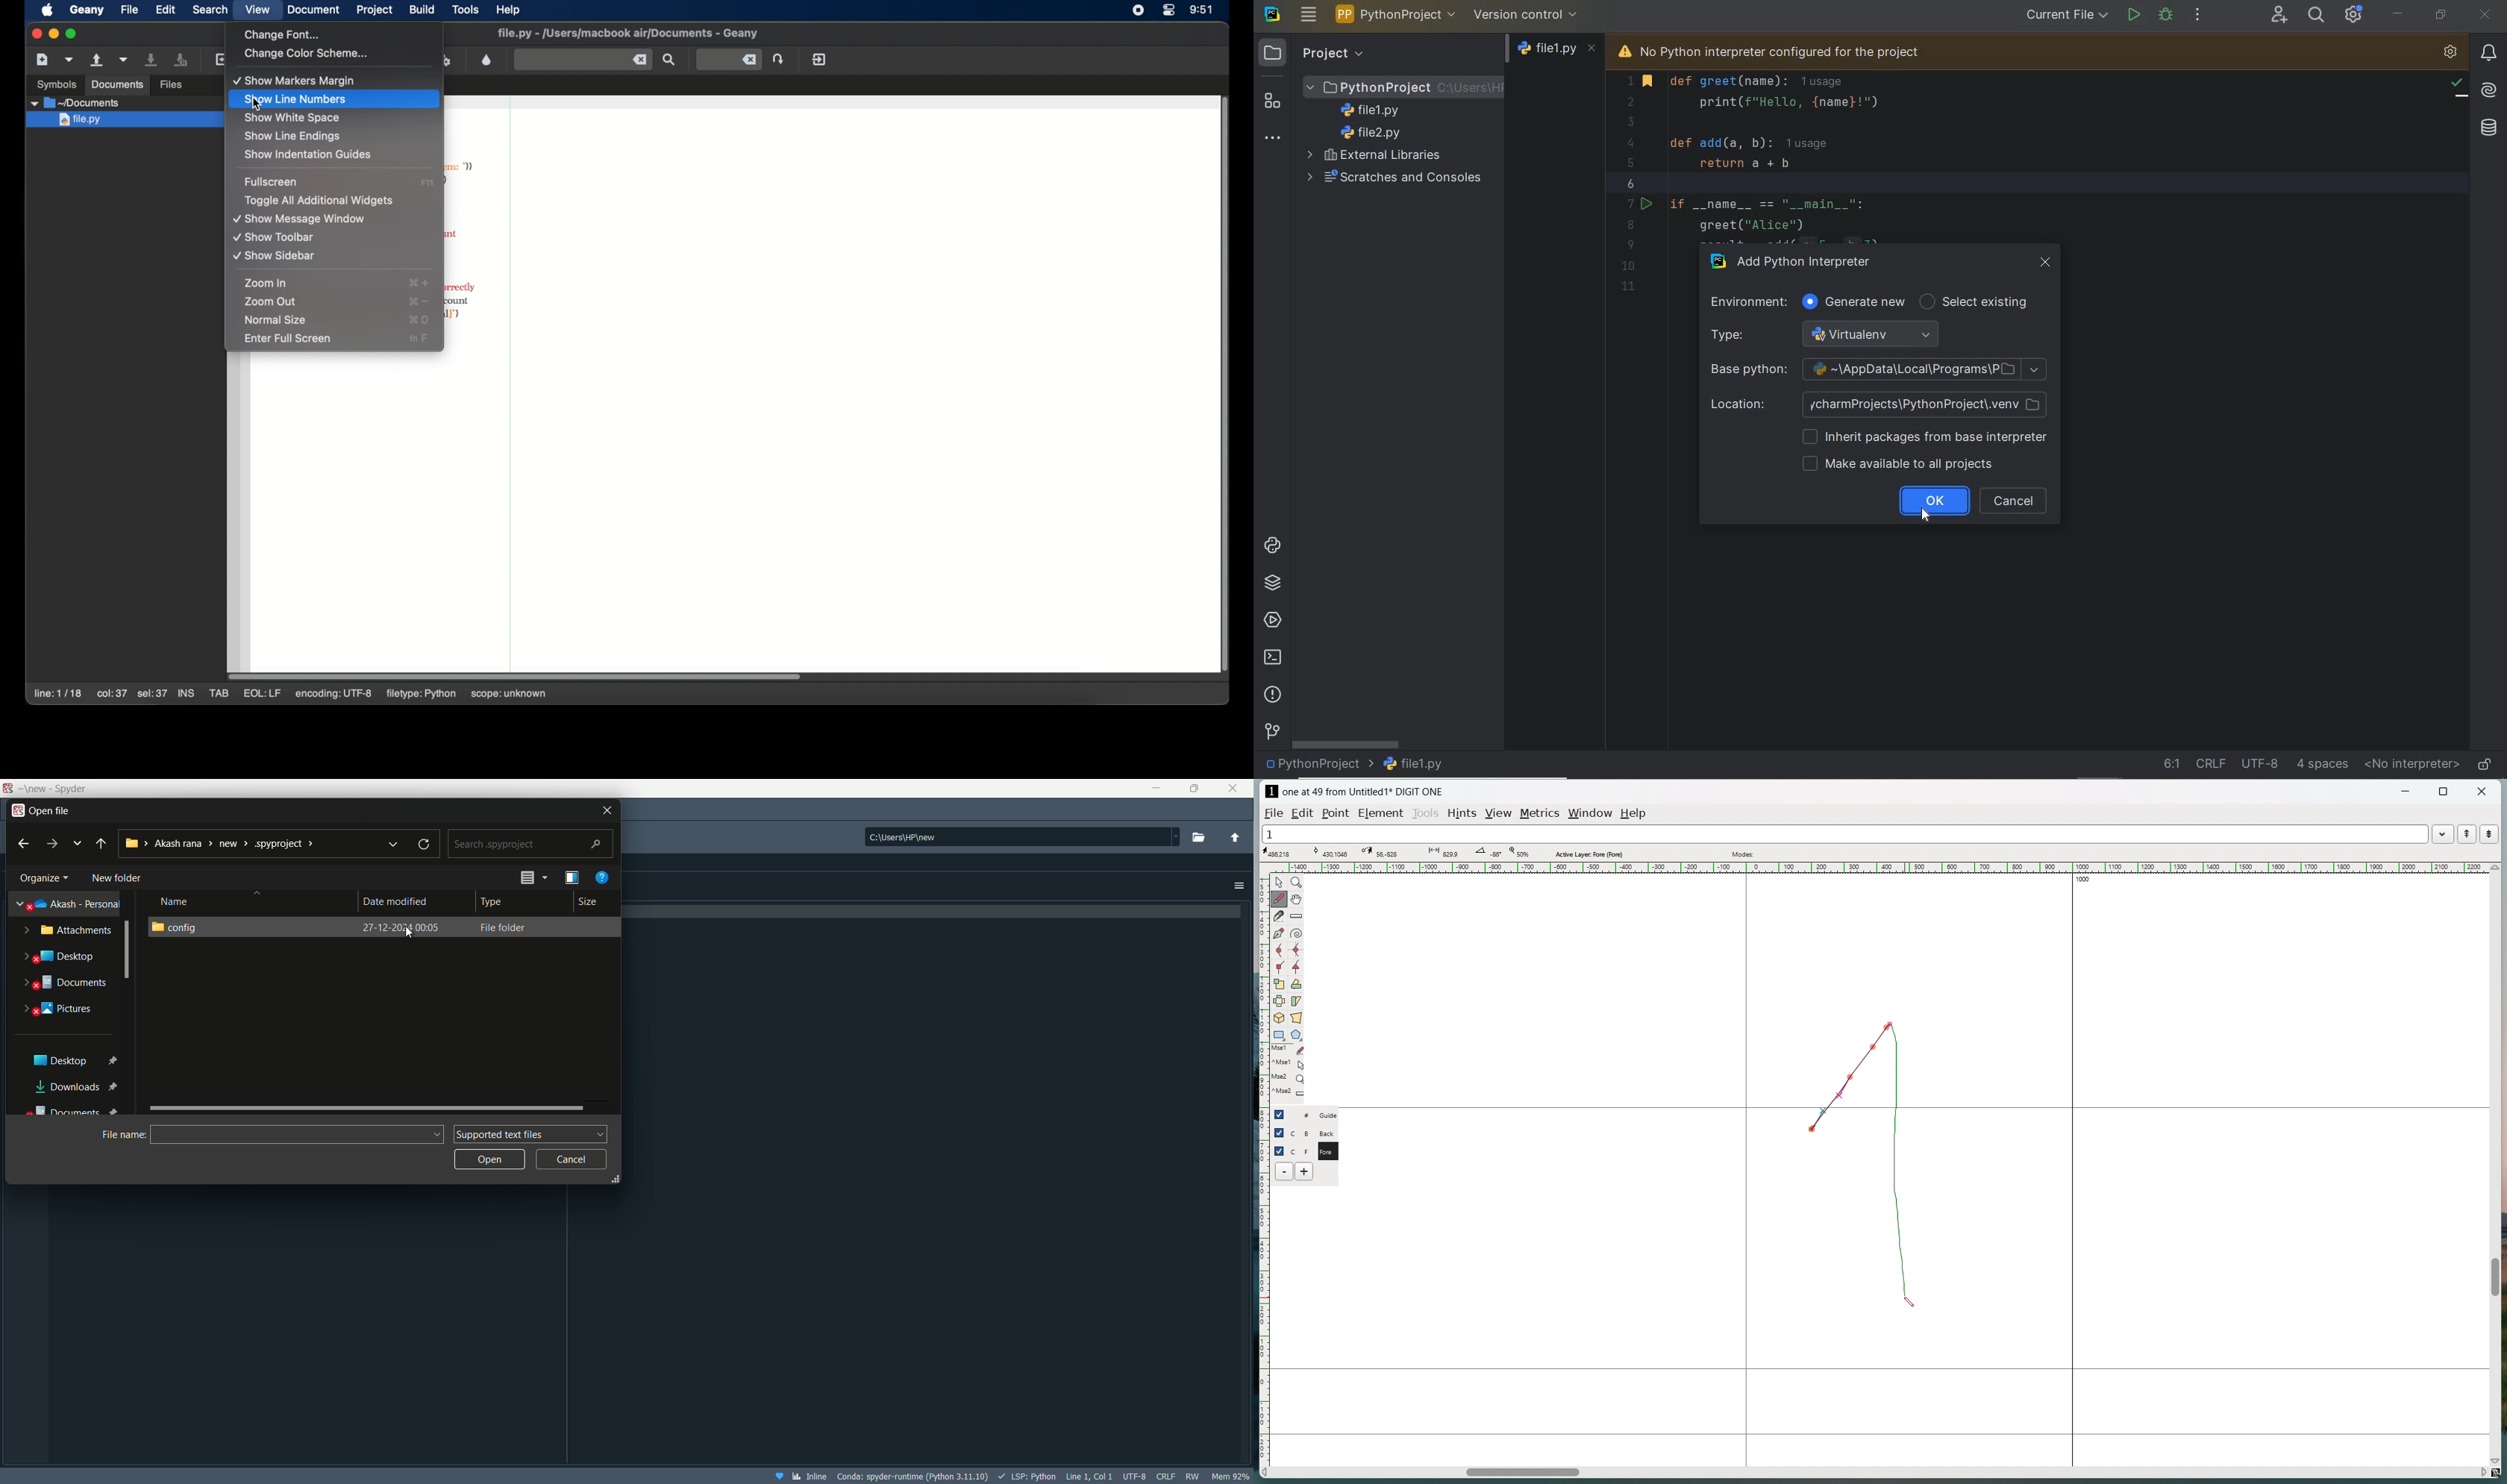 The width and height of the screenshot is (2520, 1484). Describe the element at coordinates (2482, 791) in the screenshot. I see `close` at that location.